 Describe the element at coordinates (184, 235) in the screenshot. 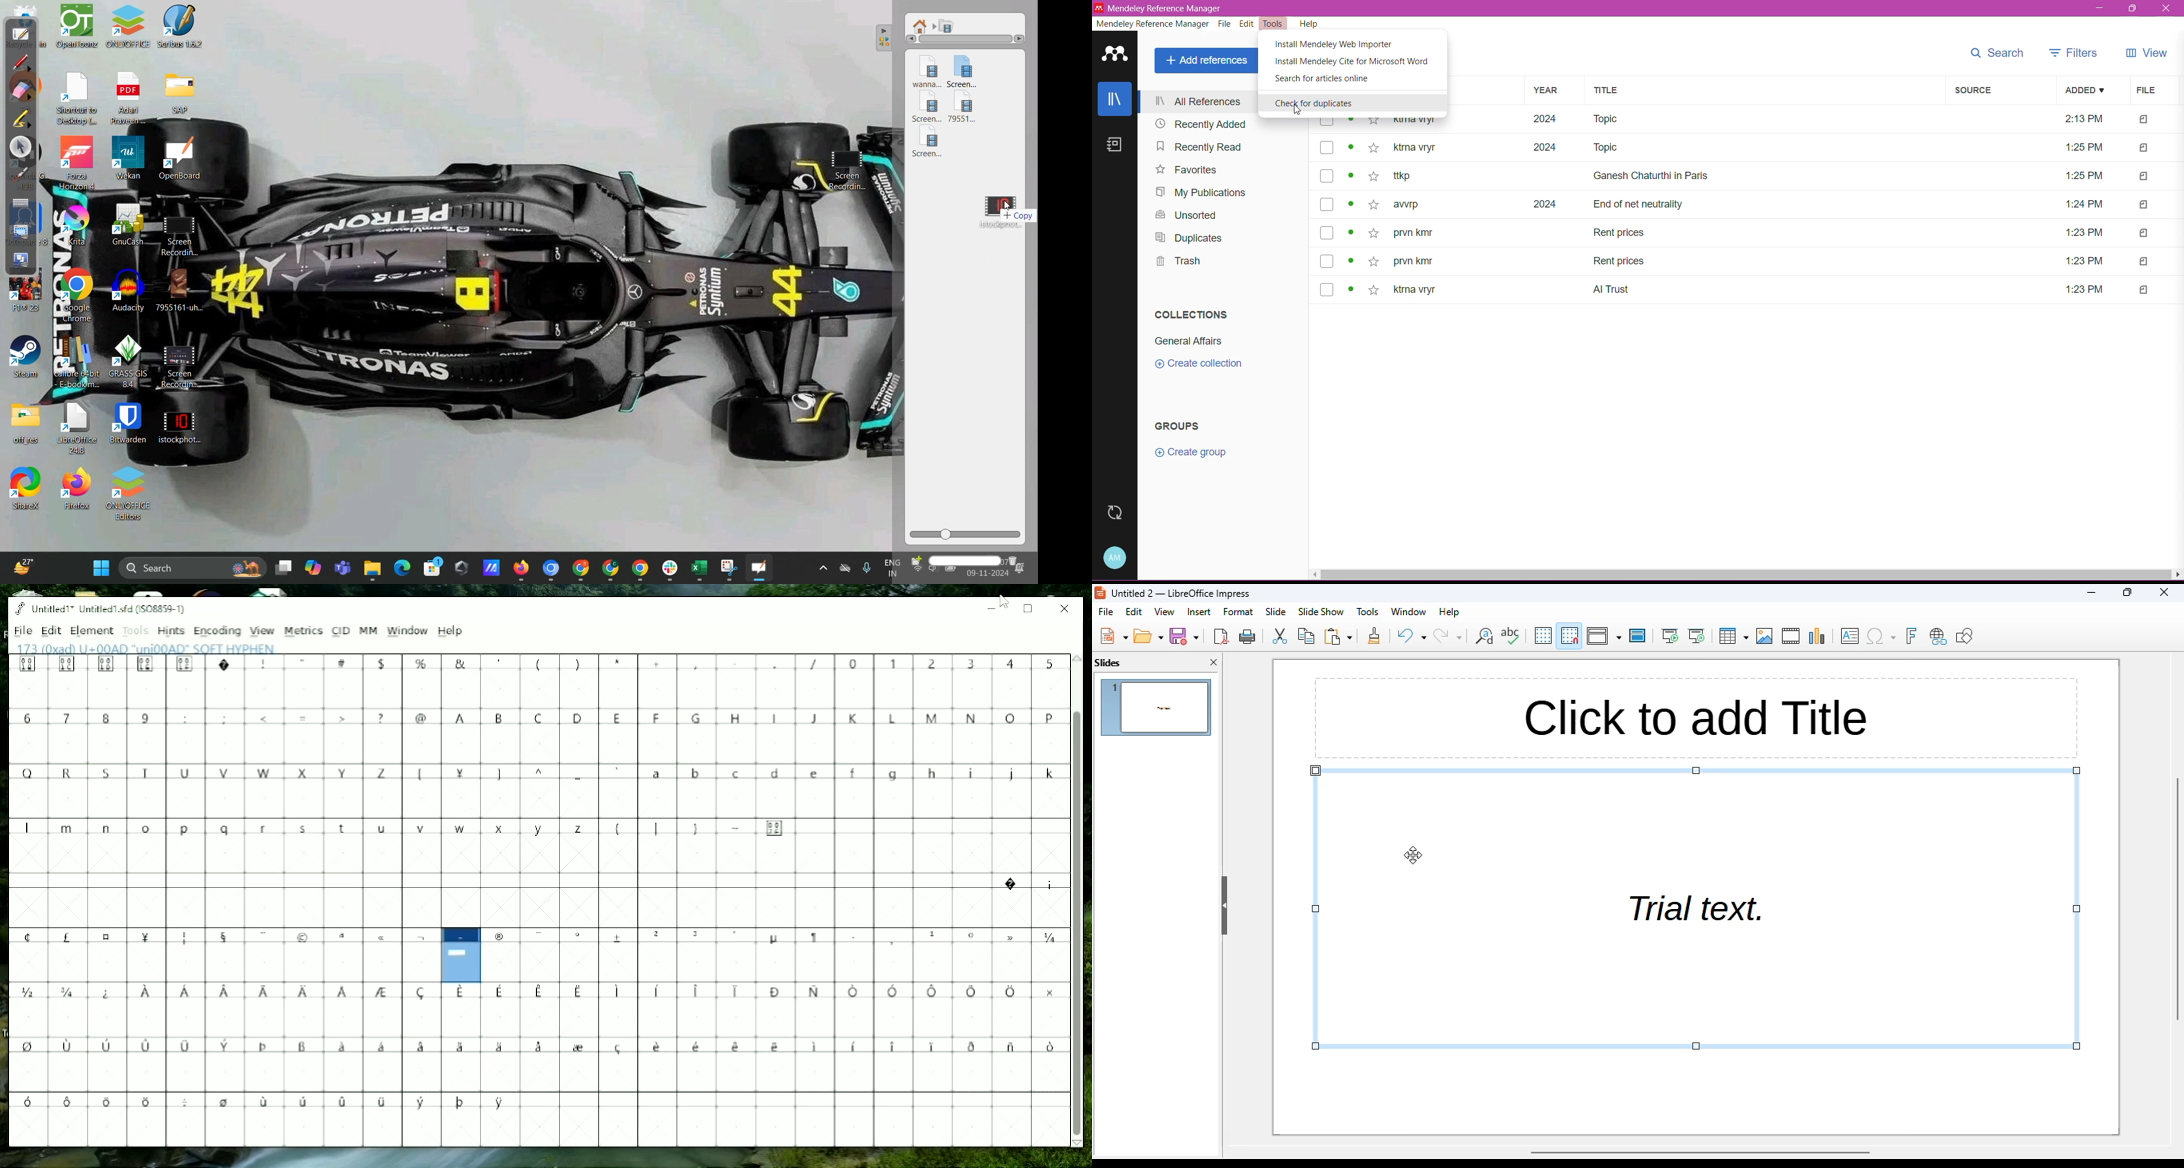

I see `Screen Recording` at that location.